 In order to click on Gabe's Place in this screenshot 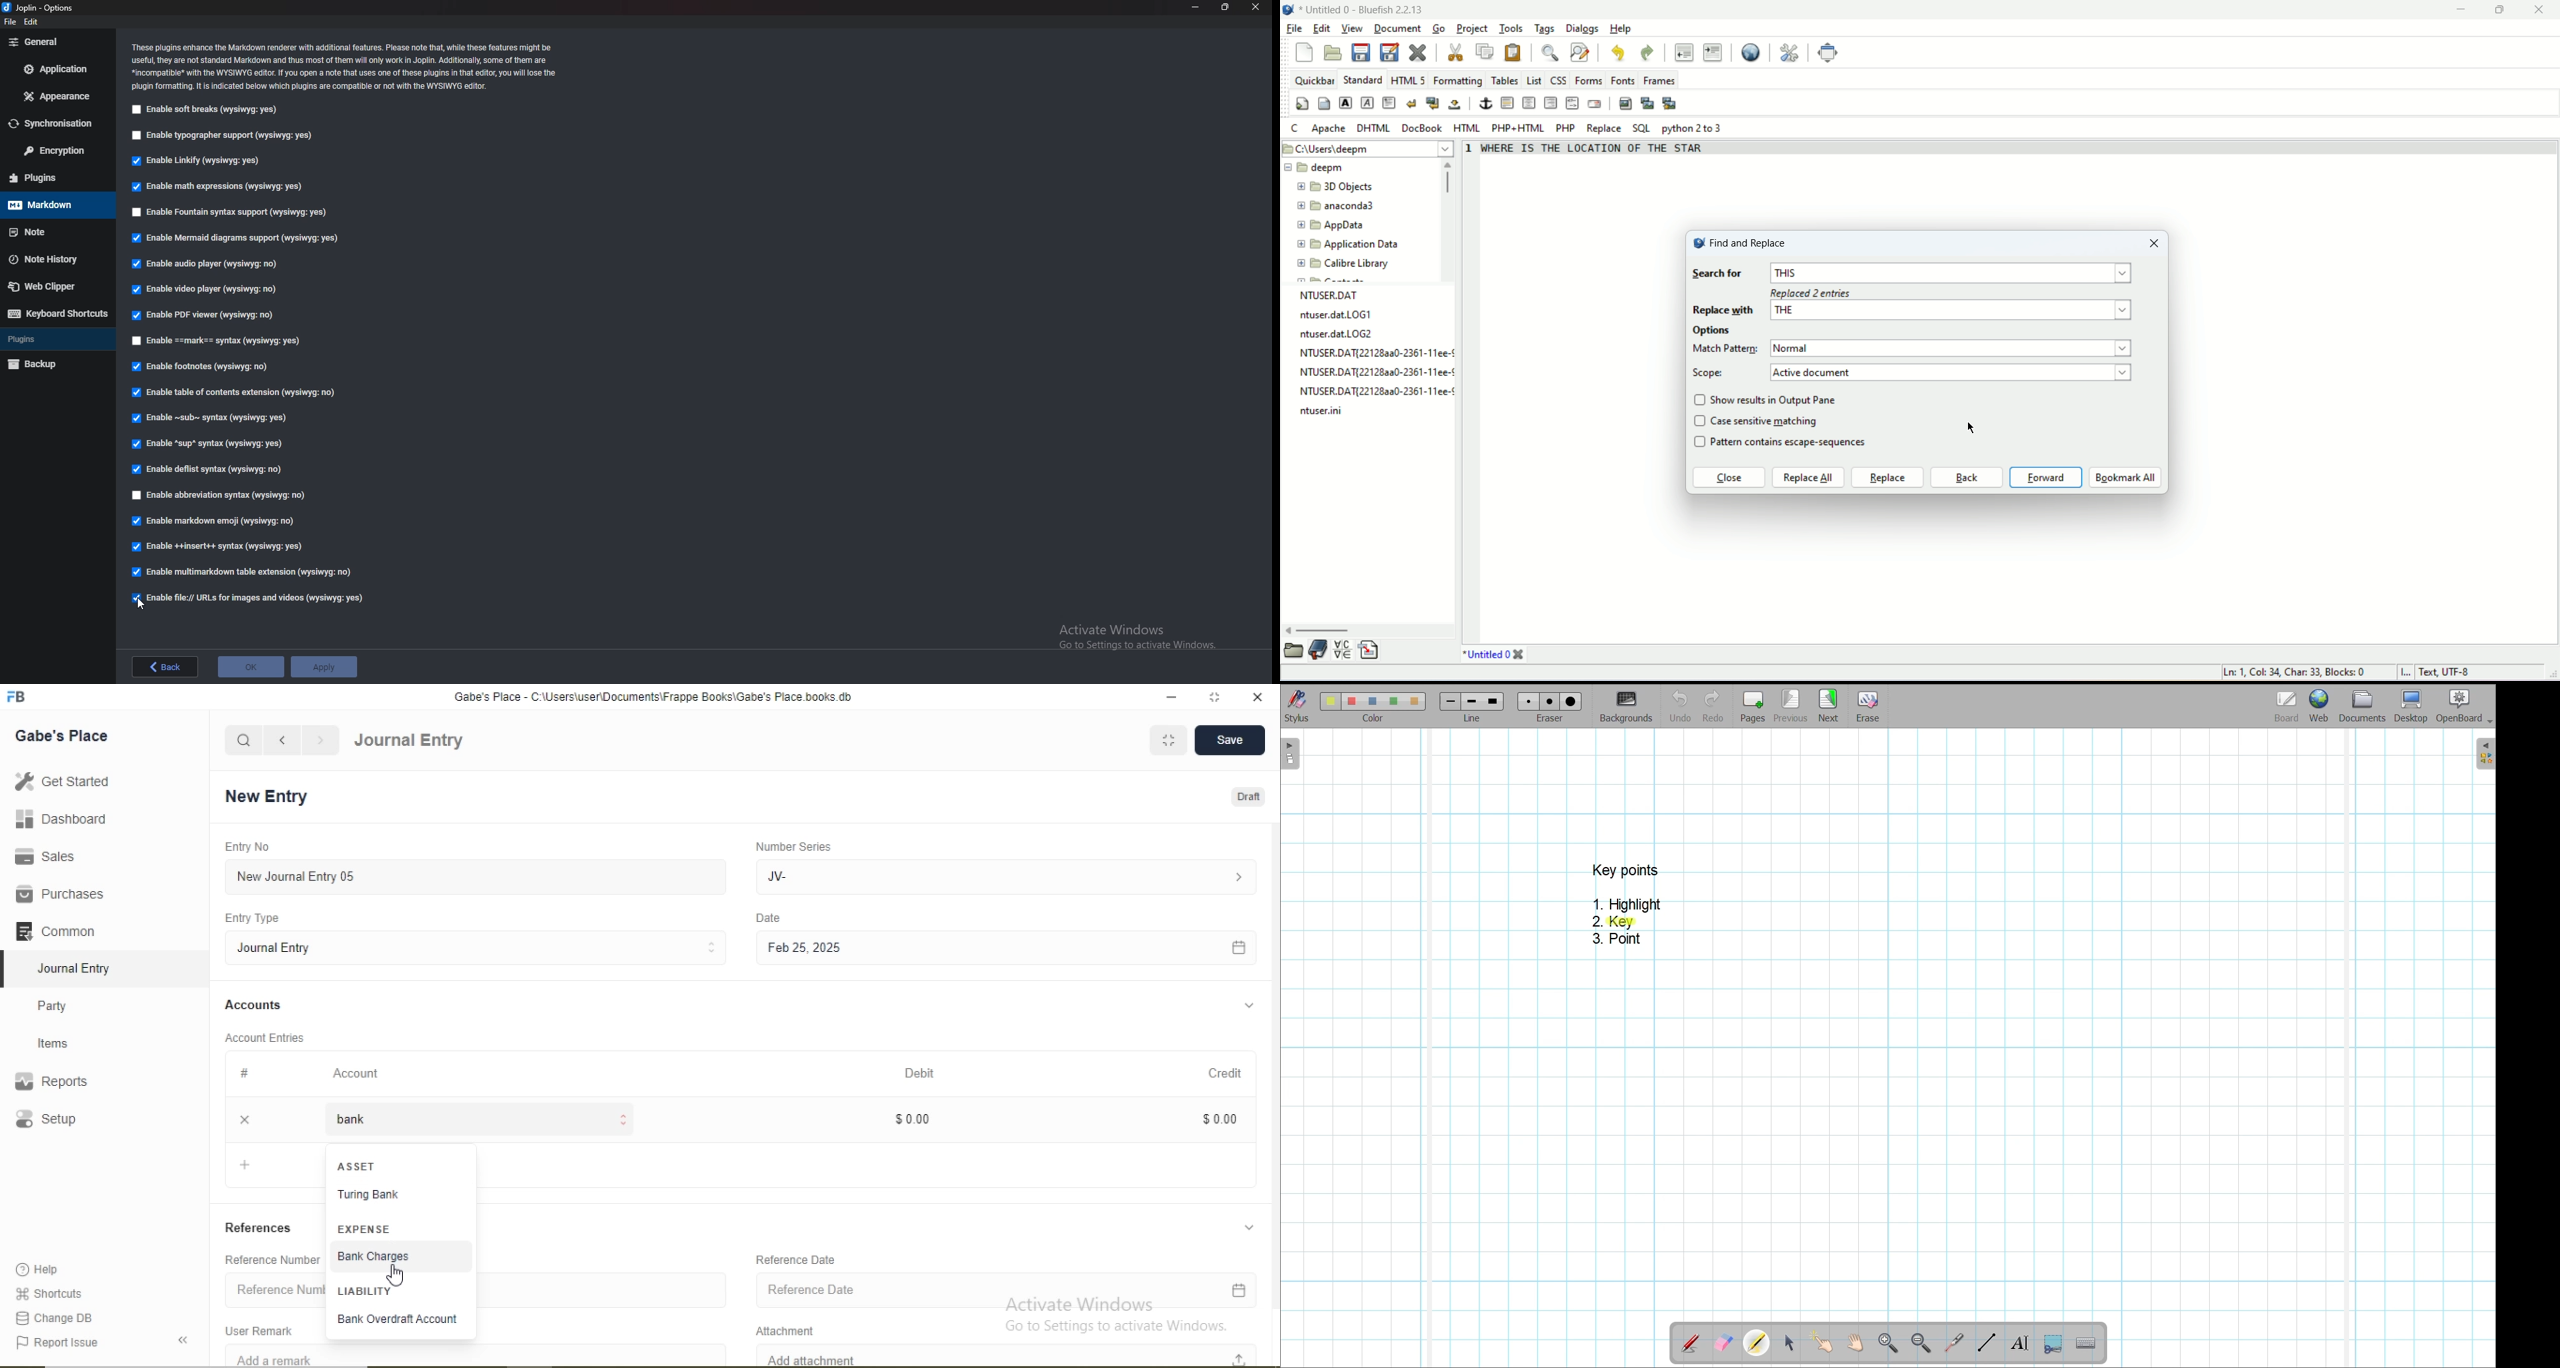, I will do `click(64, 735)`.